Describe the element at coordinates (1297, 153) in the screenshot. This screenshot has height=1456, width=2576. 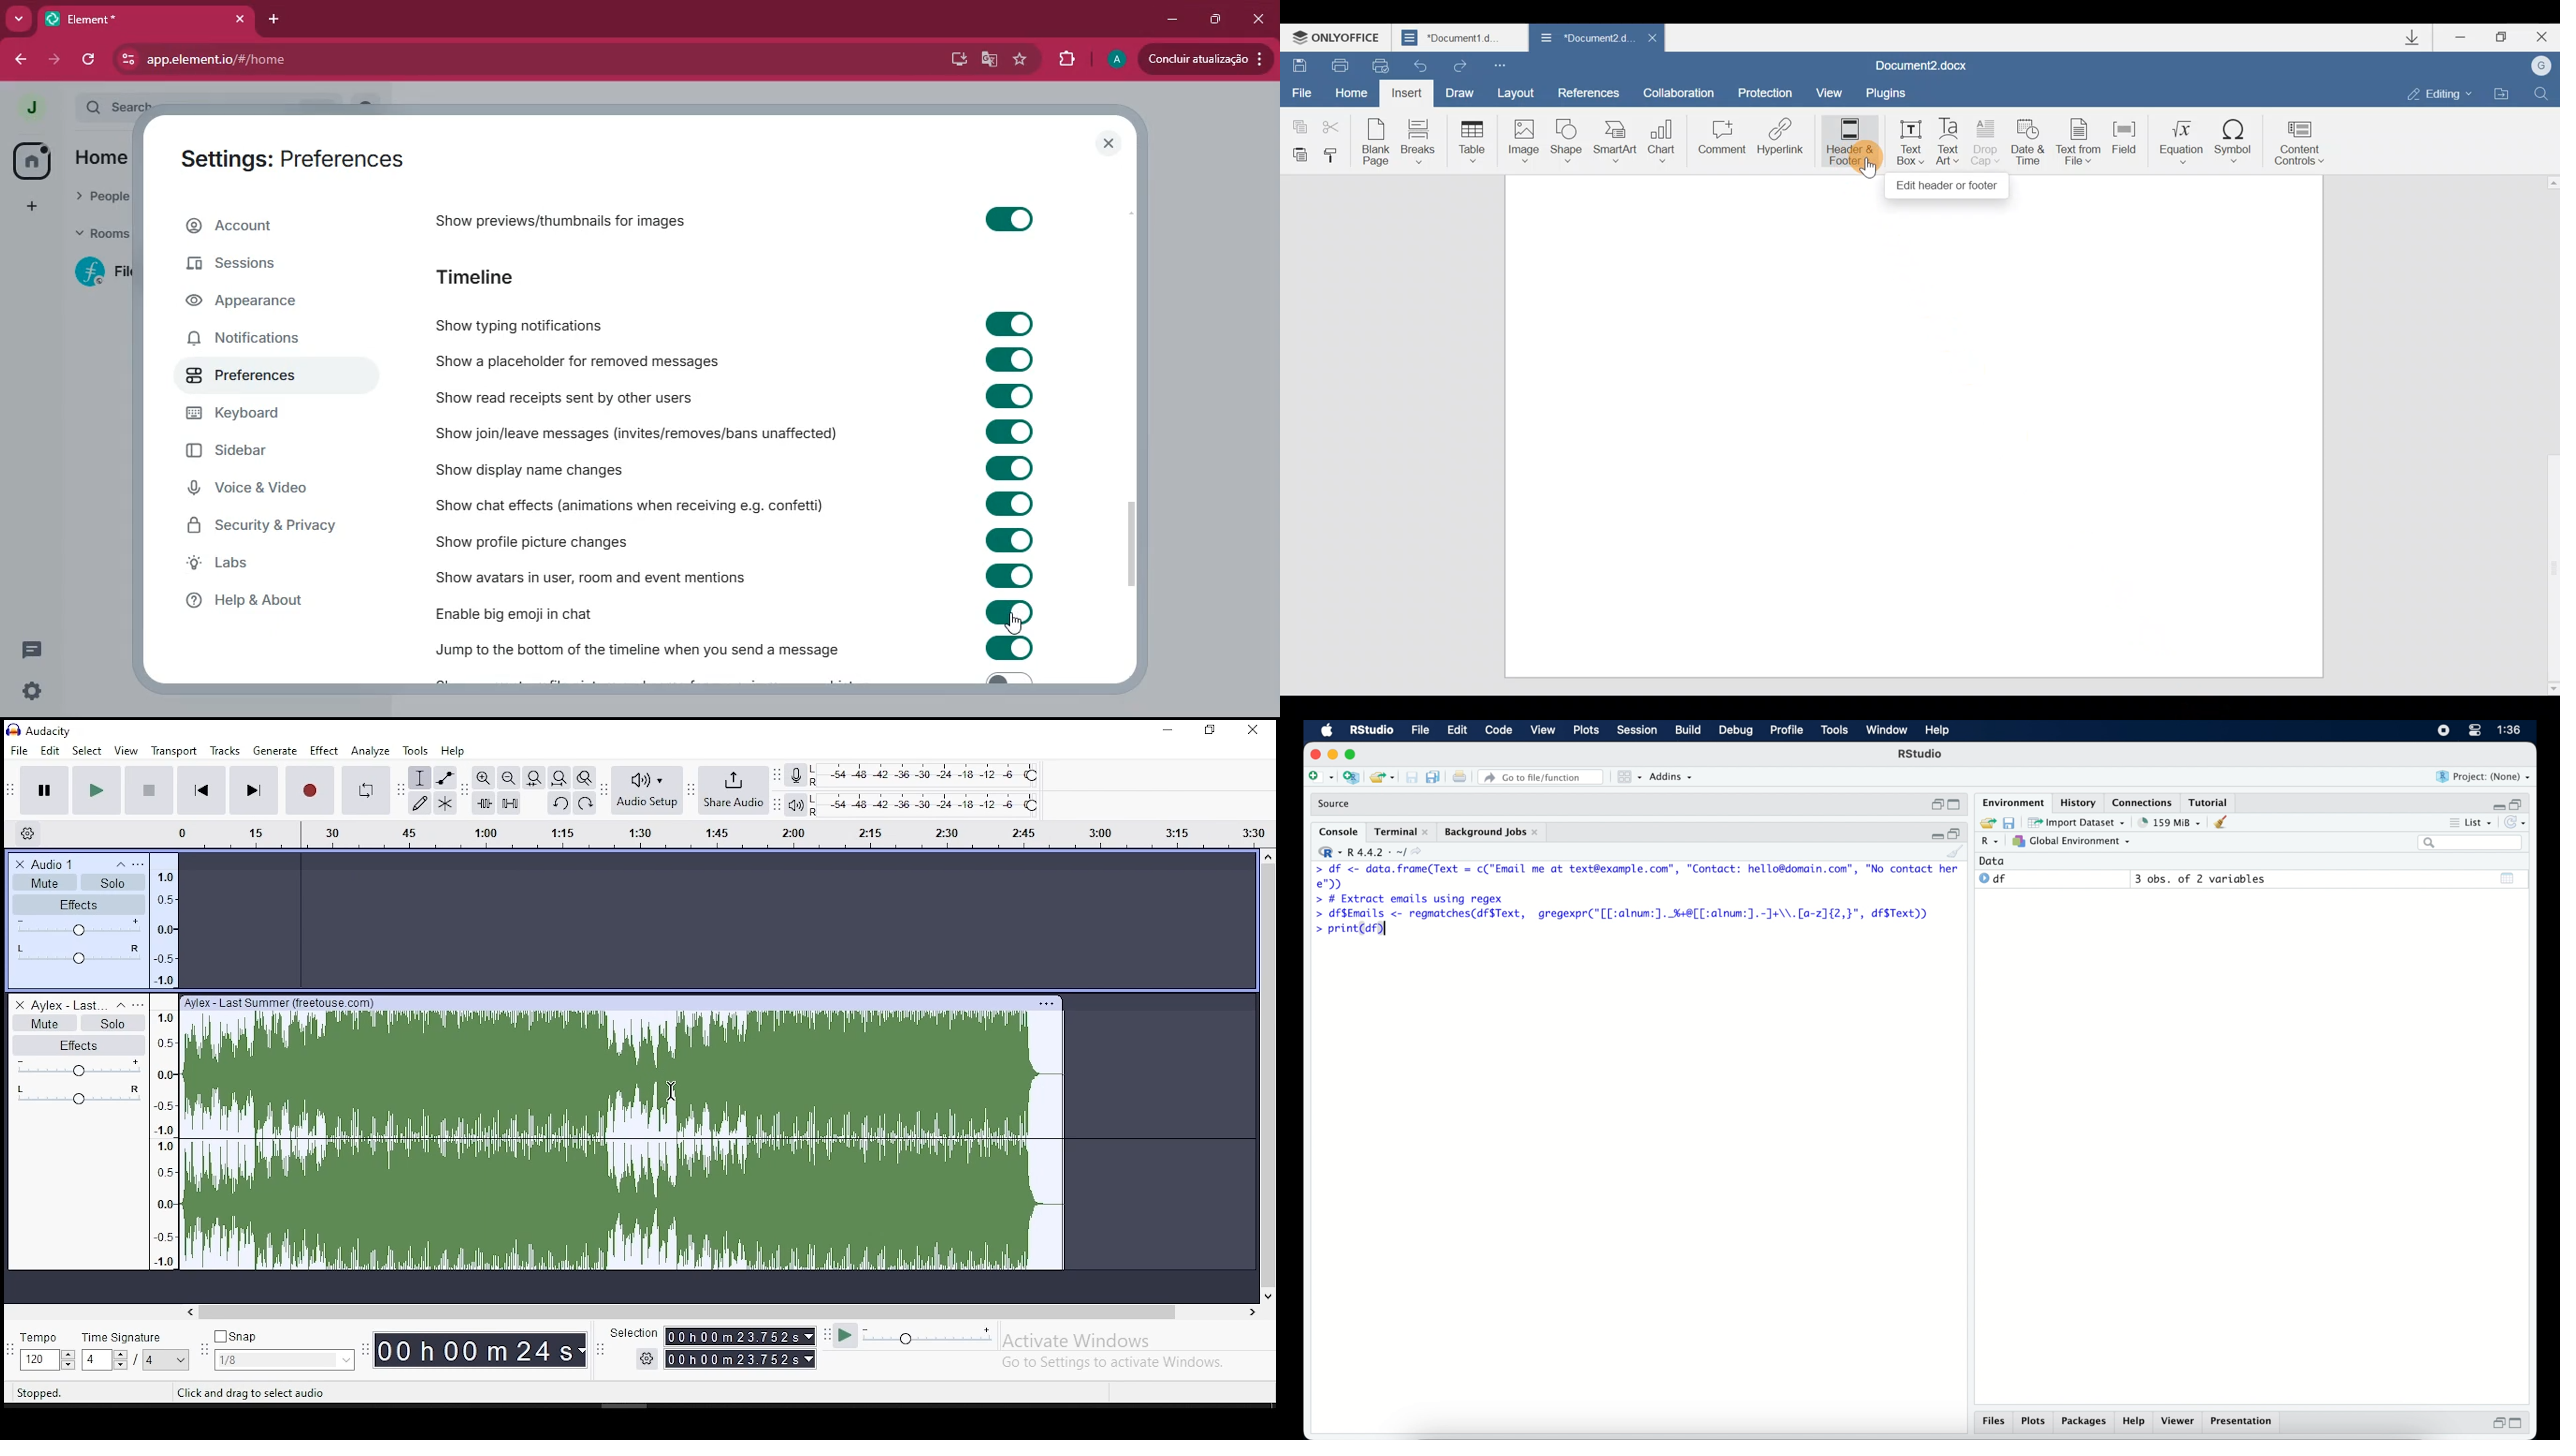
I see `Paste` at that location.